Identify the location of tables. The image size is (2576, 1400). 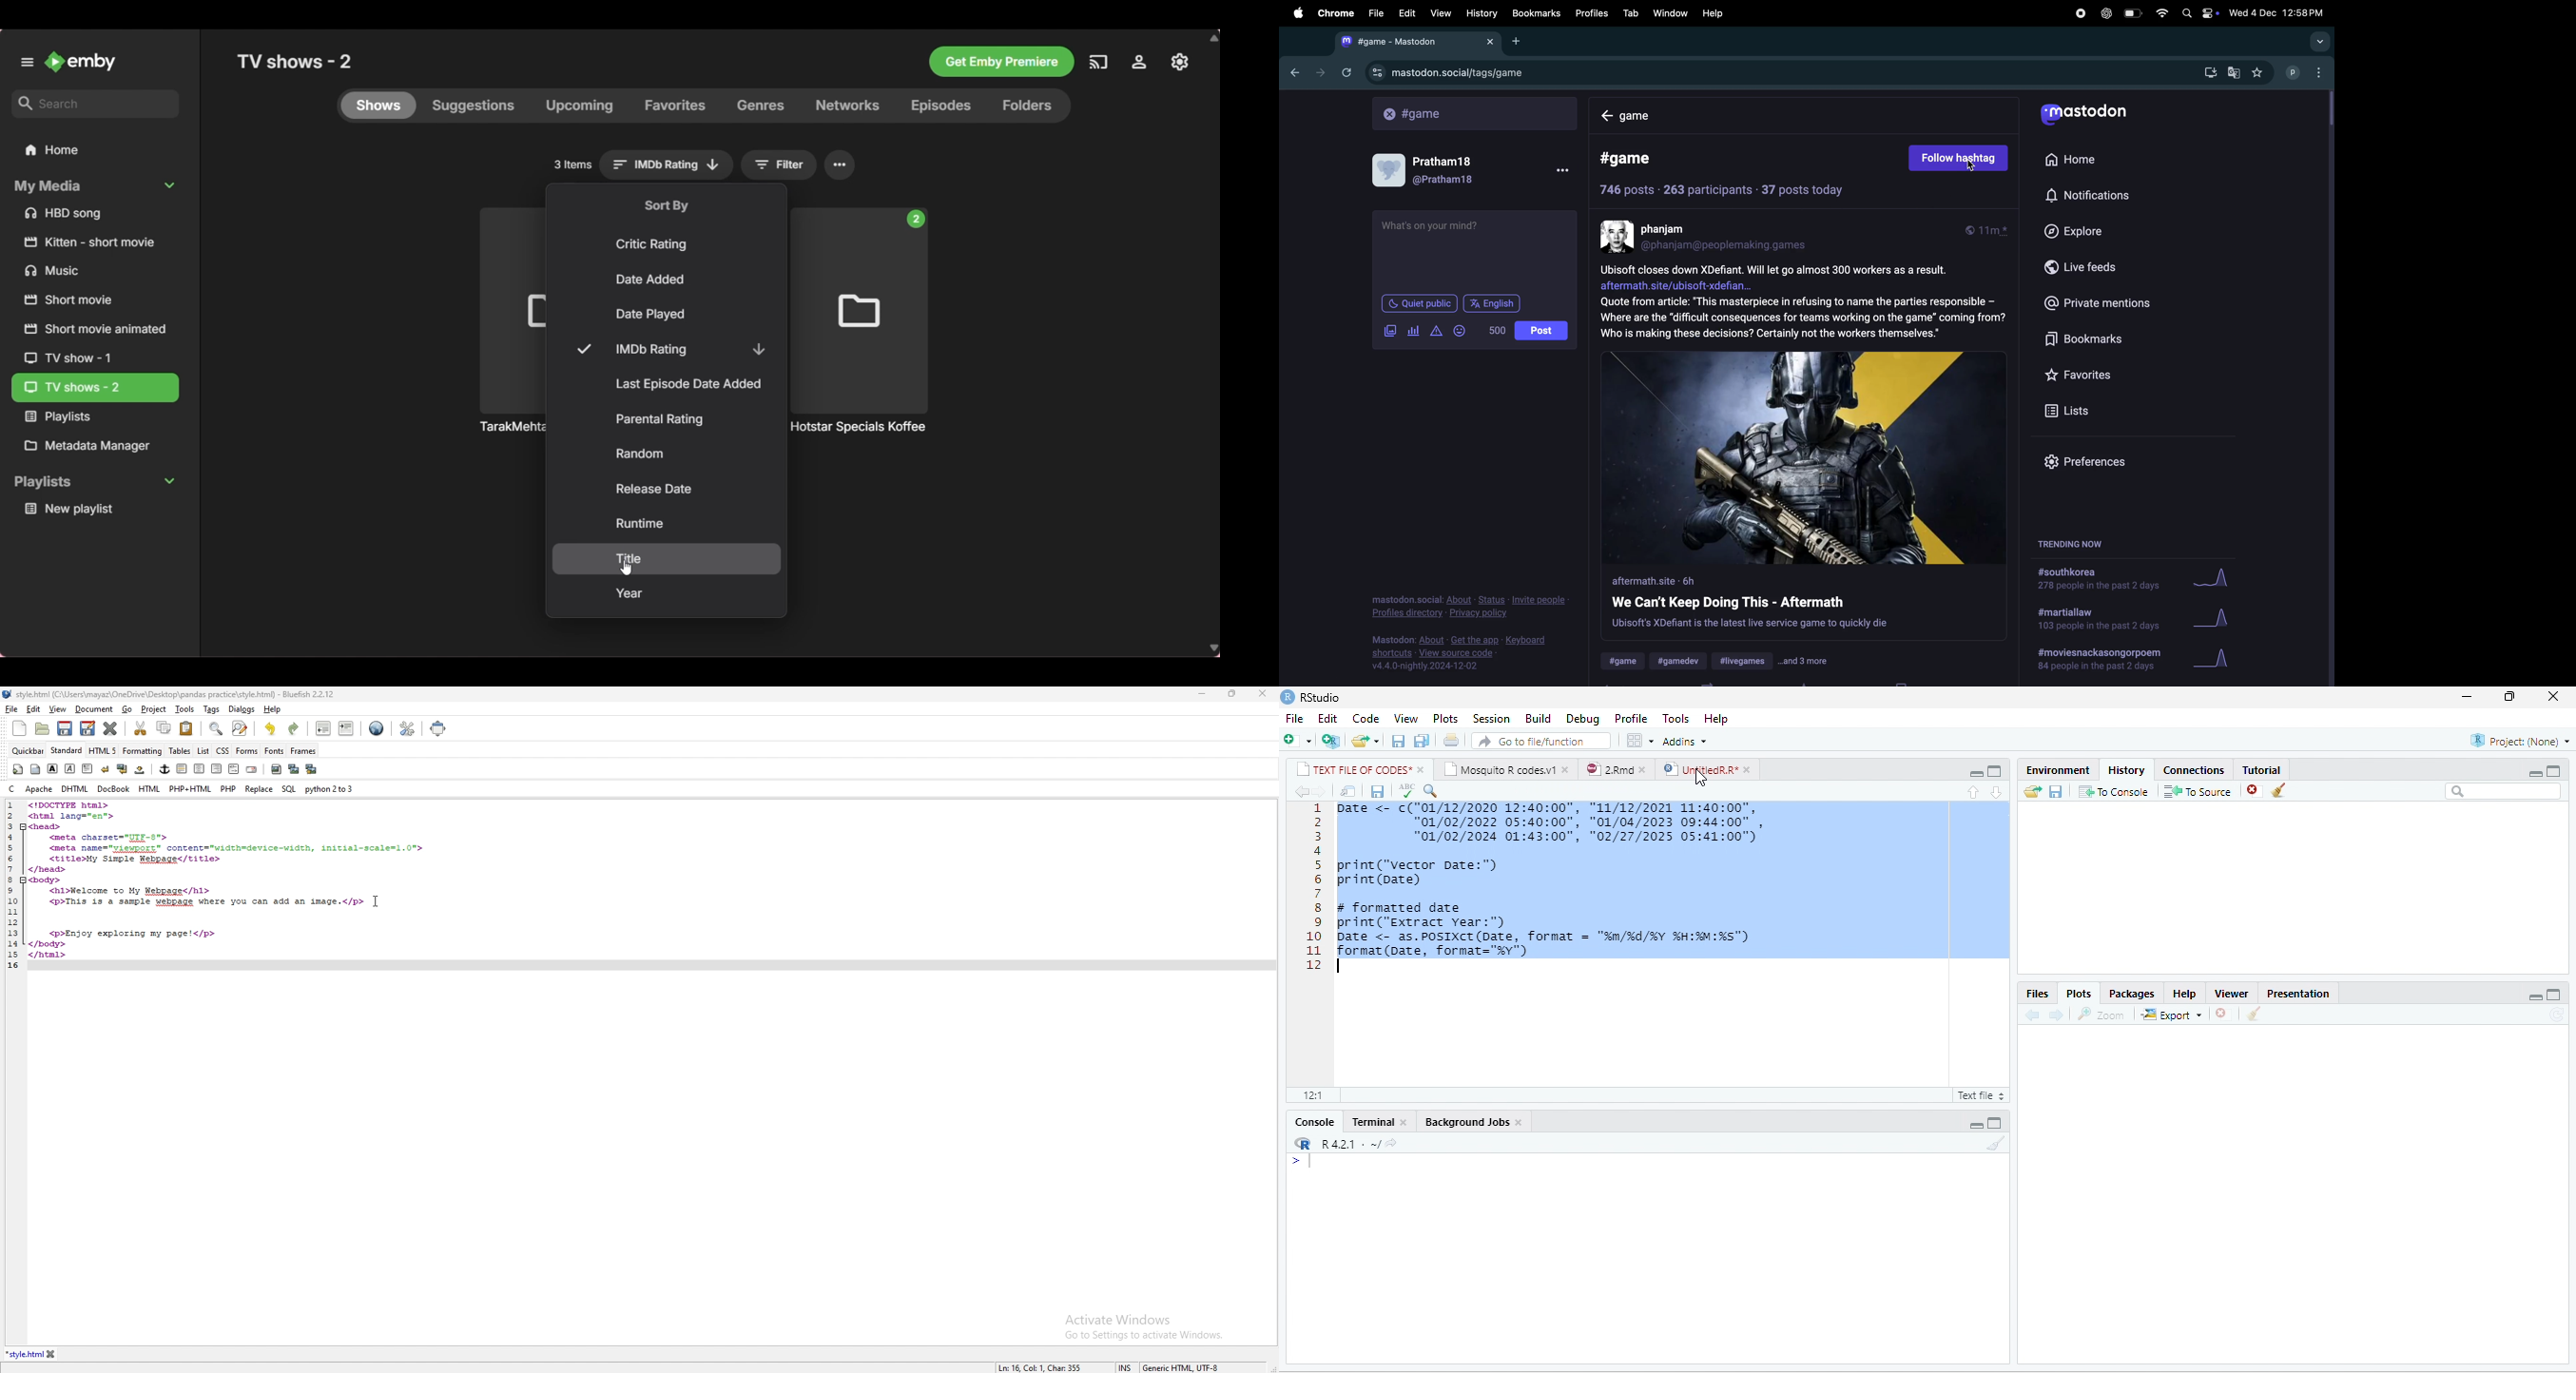
(180, 752).